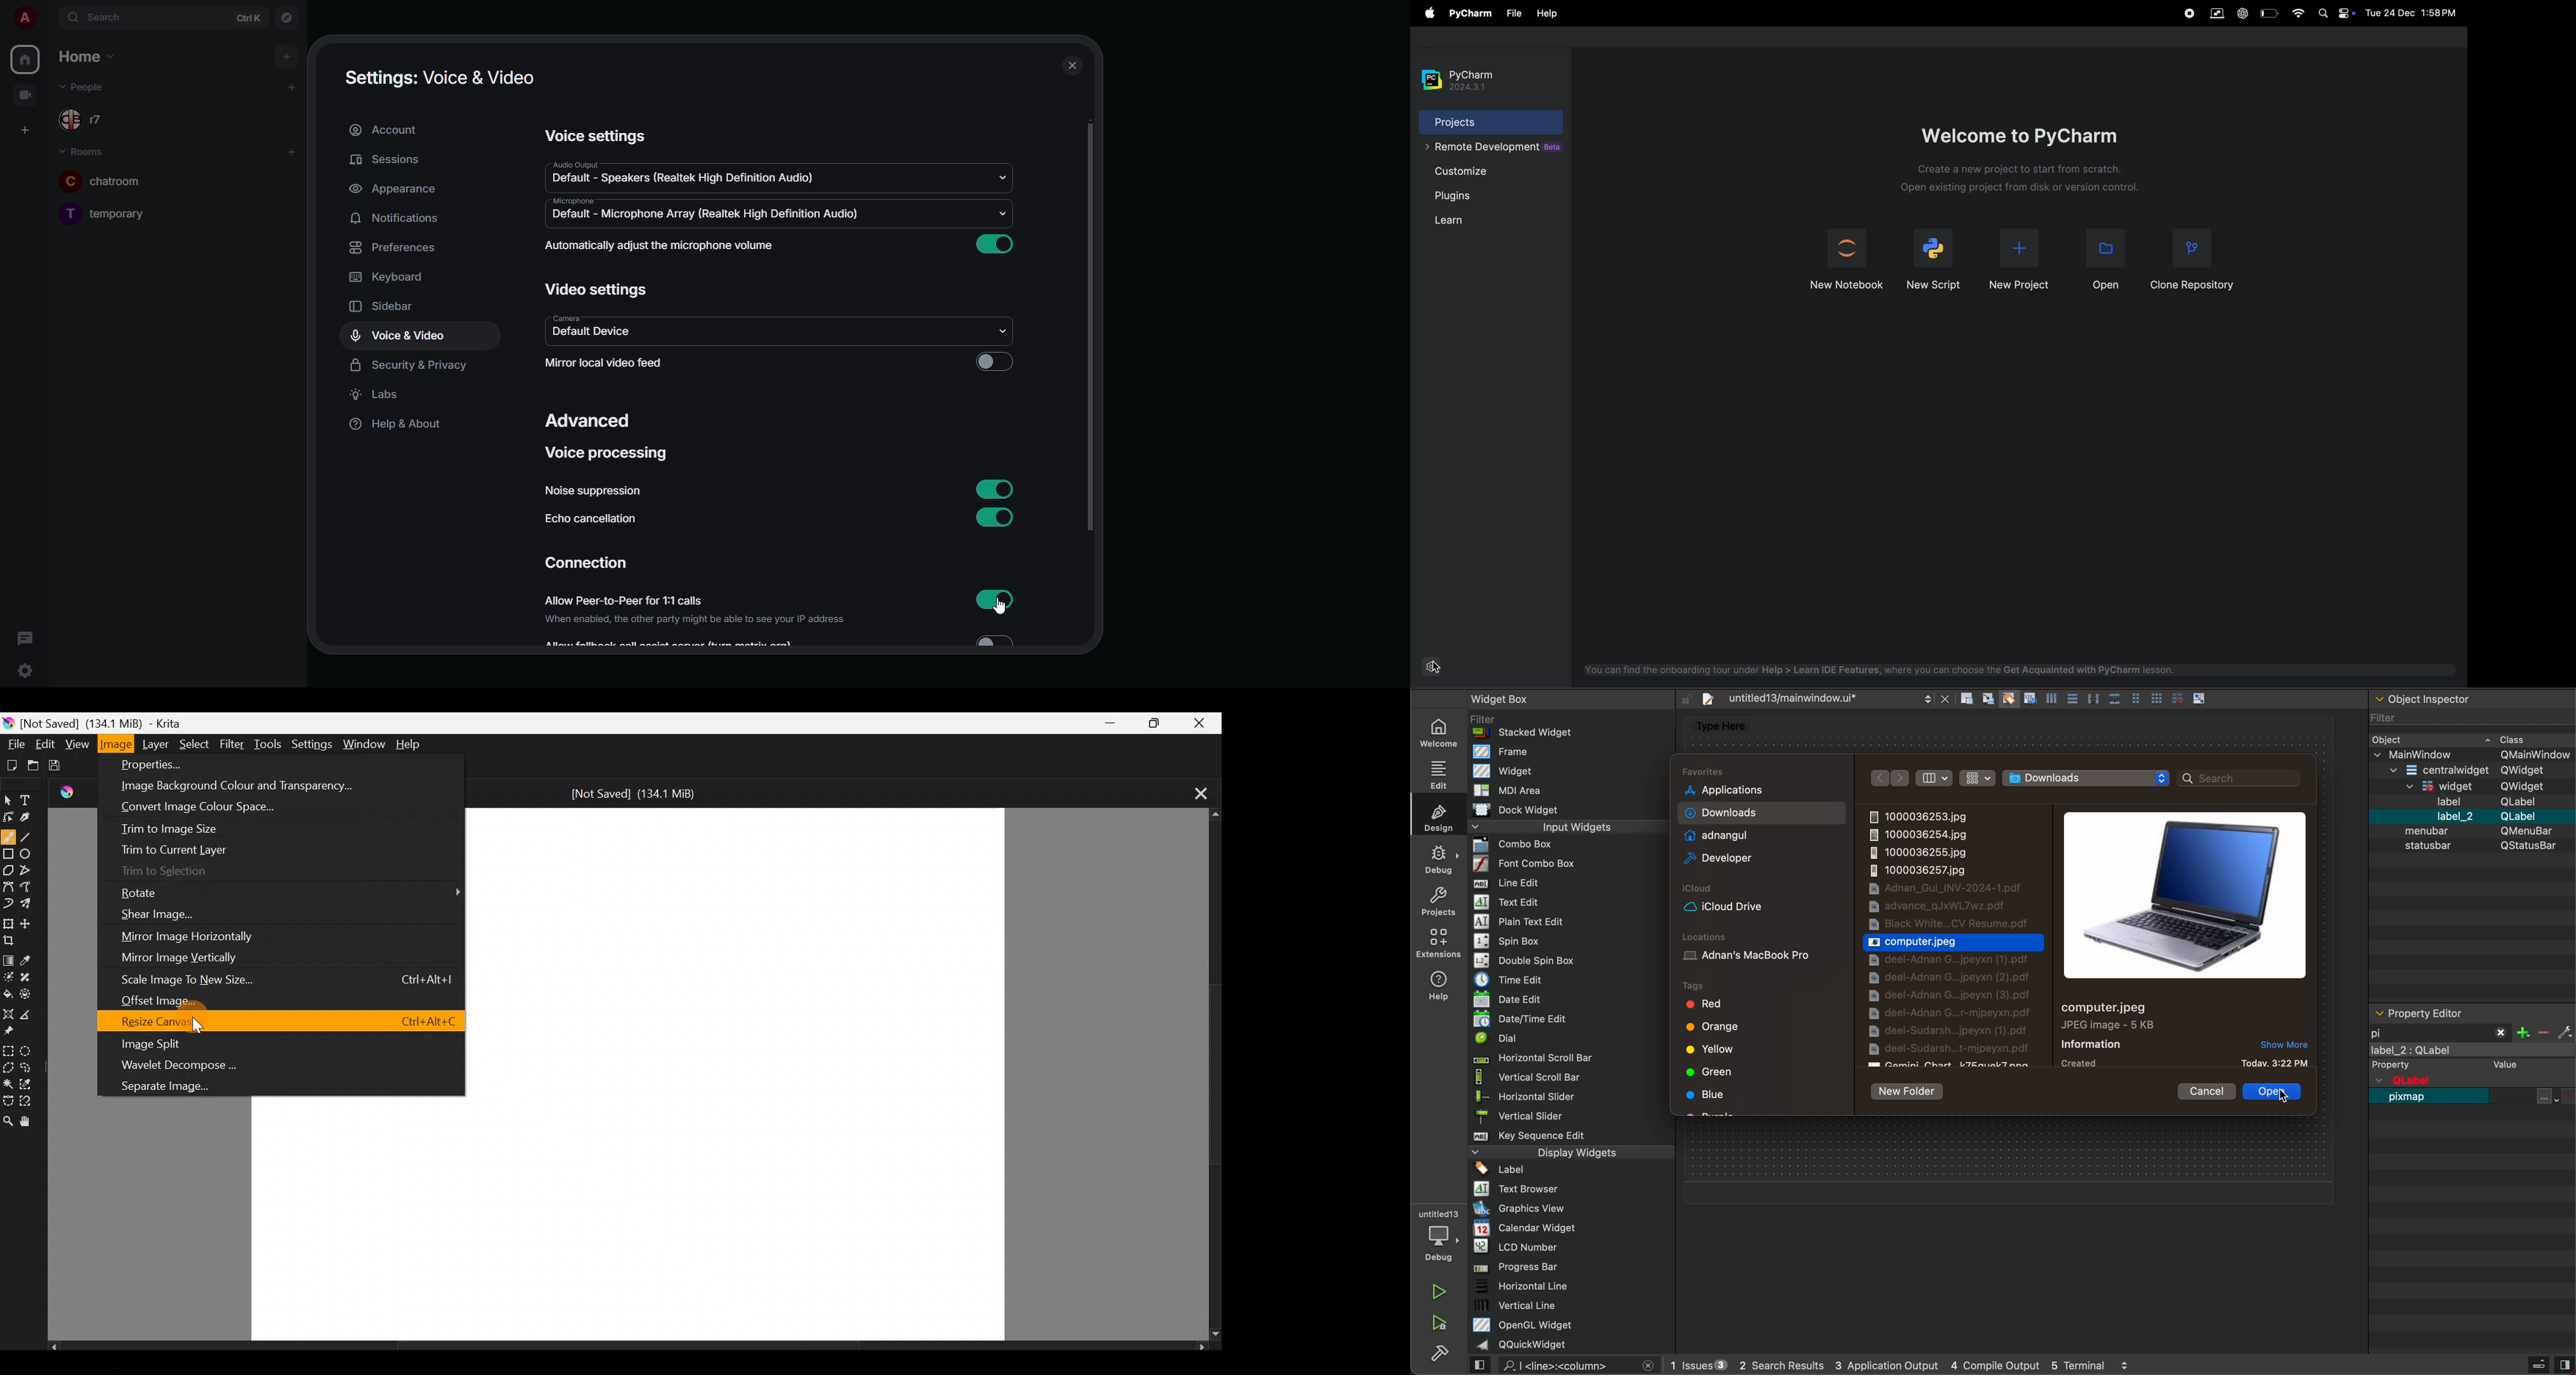 The image size is (2576, 1400). Describe the element at coordinates (8, 1084) in the screenshot. I see `Contiguous selection tool` at that location.